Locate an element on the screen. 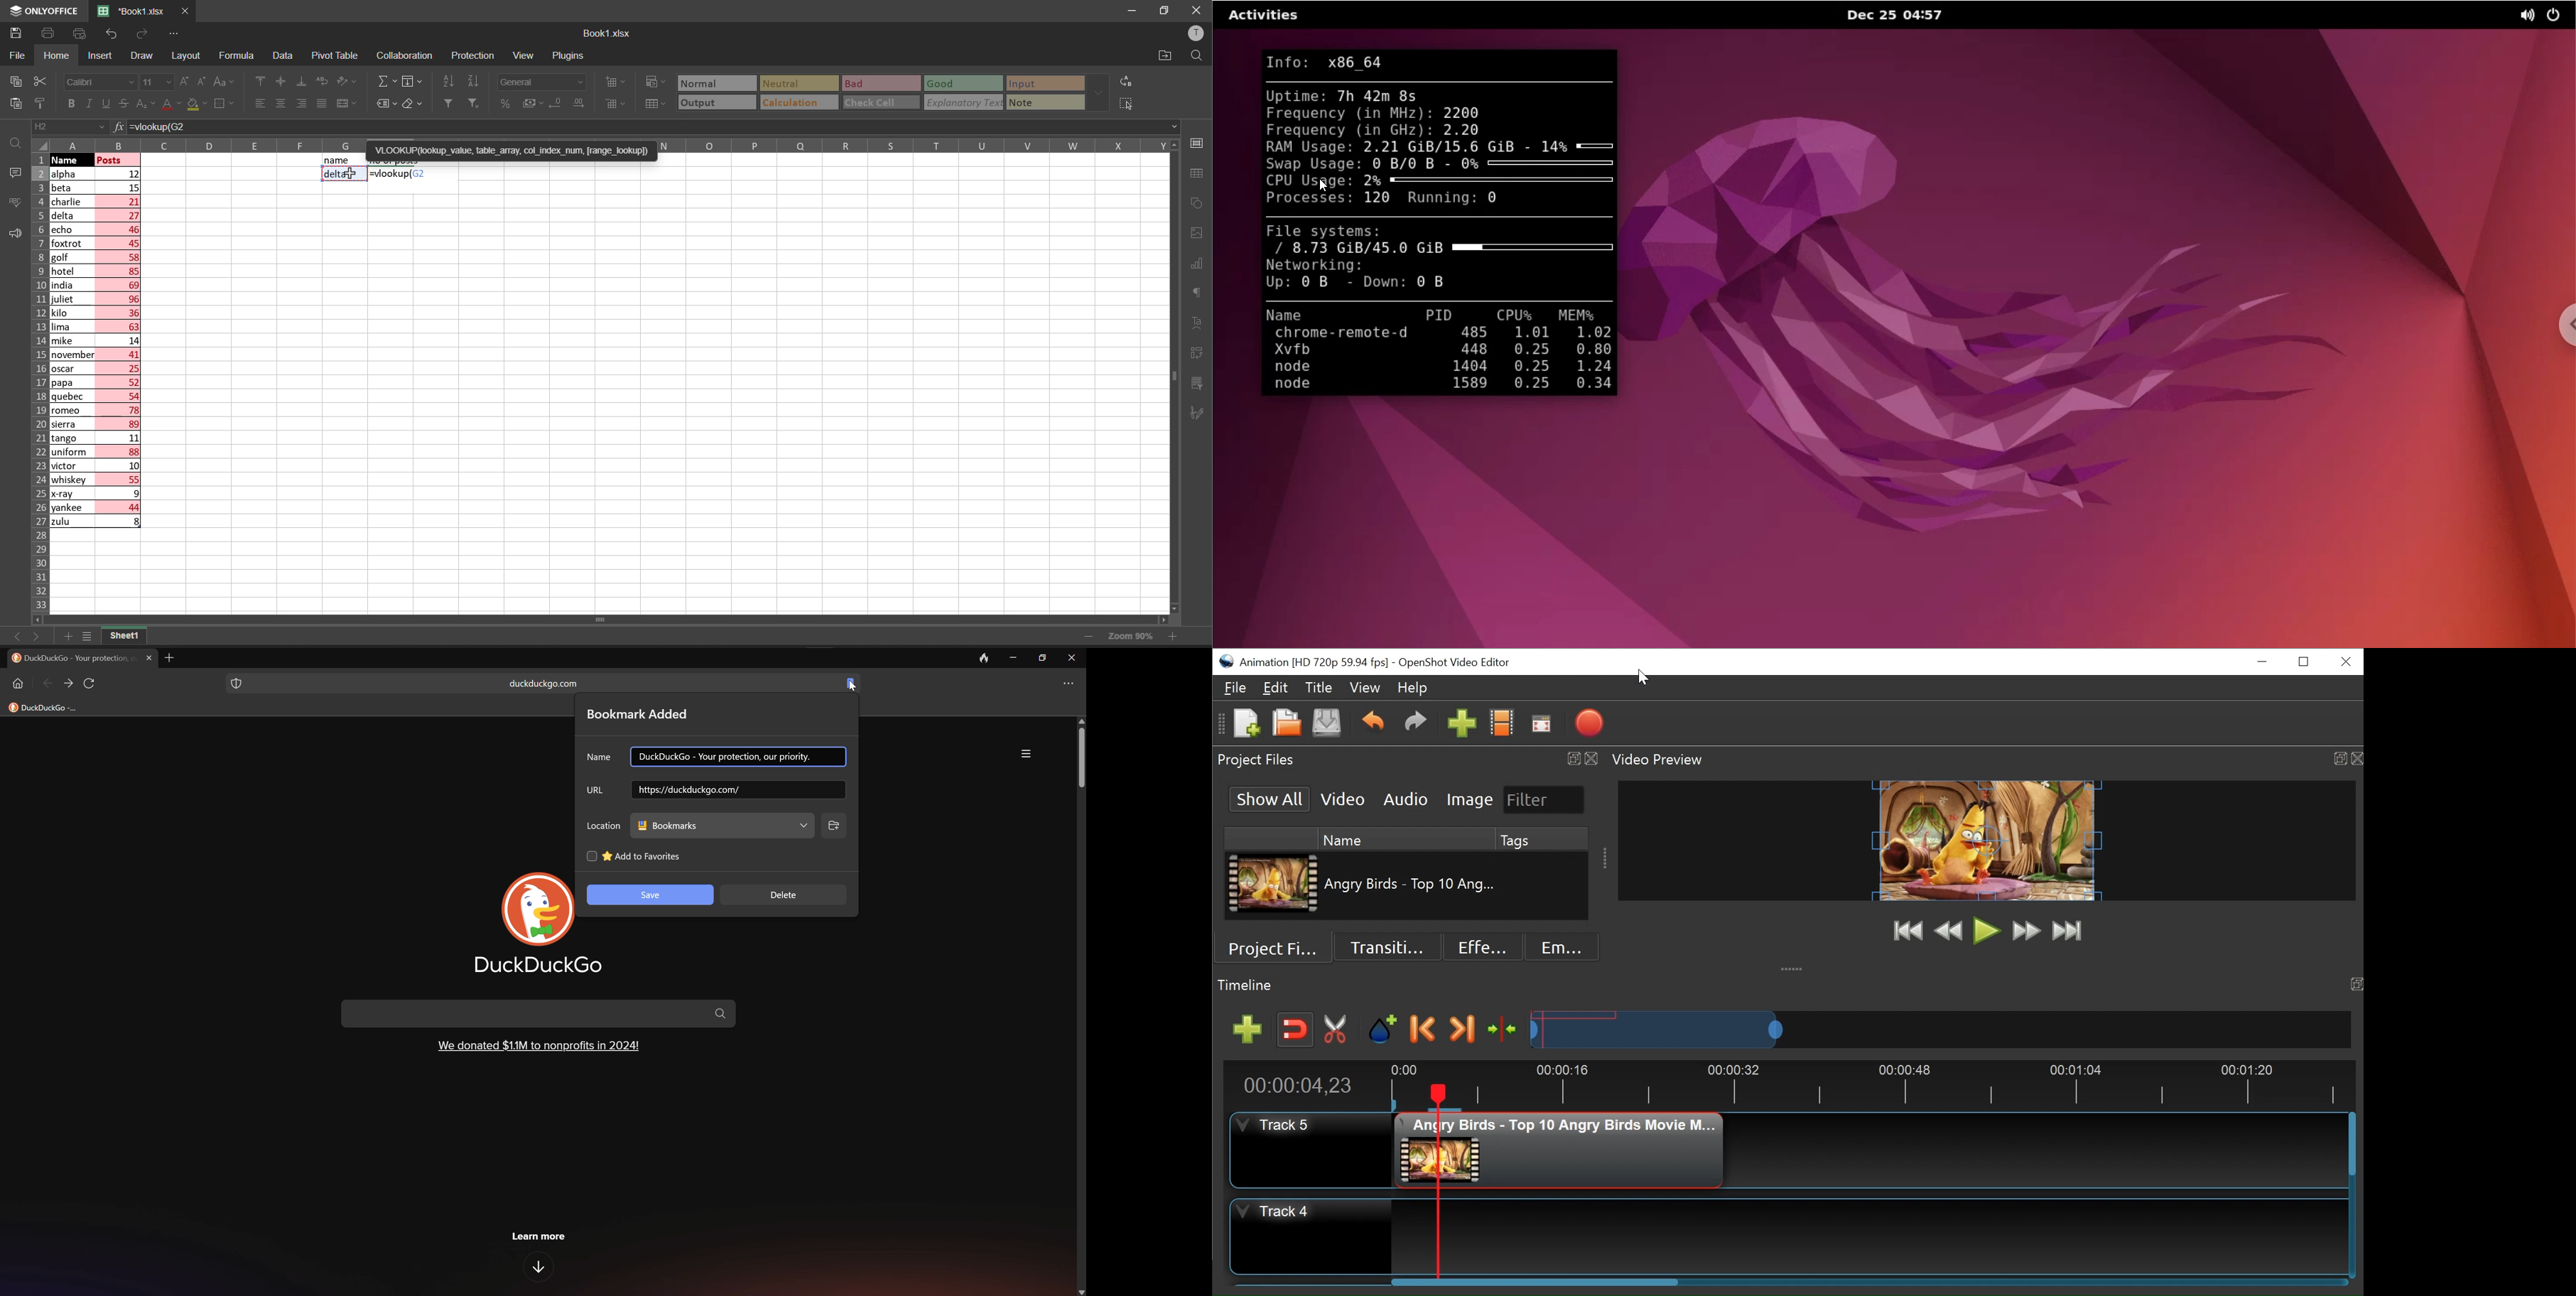 The image size is (2576, 1316). emty cell is located at coordinates (652, 401).